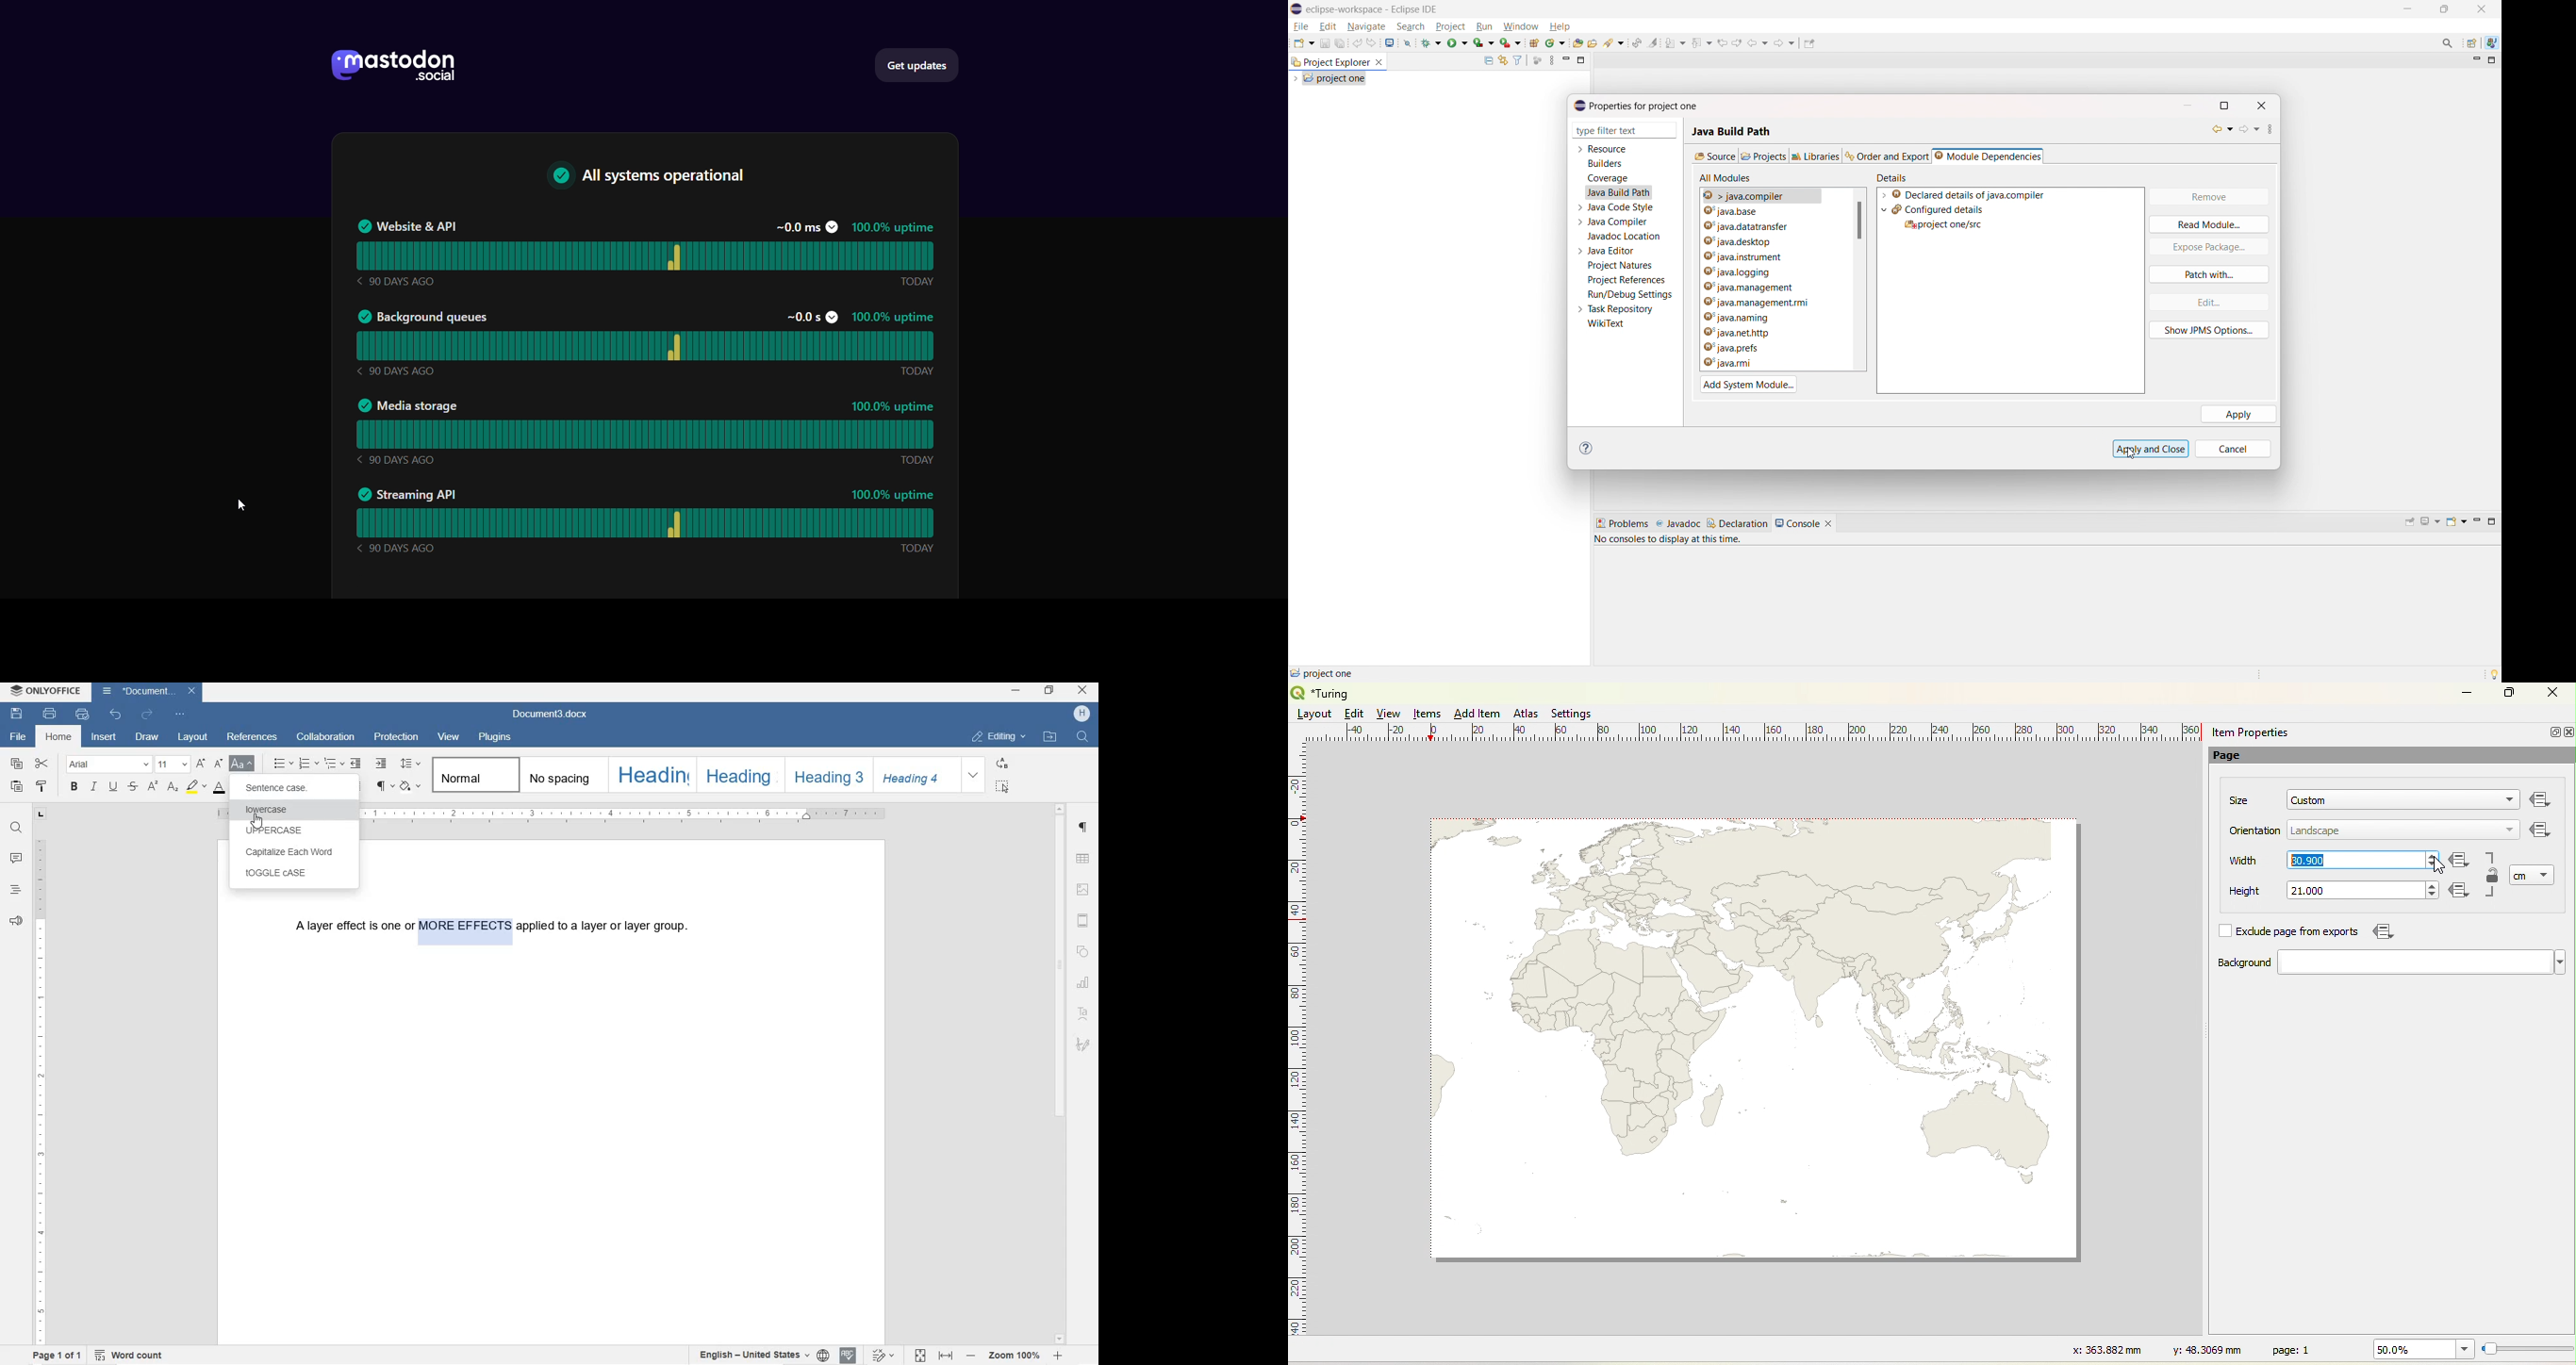 Image resolution: width=2576 pixels, height=1372 pixels. Describe the element at coordinates (1612, 251) in the screenshot. I see `java editor` at that location.